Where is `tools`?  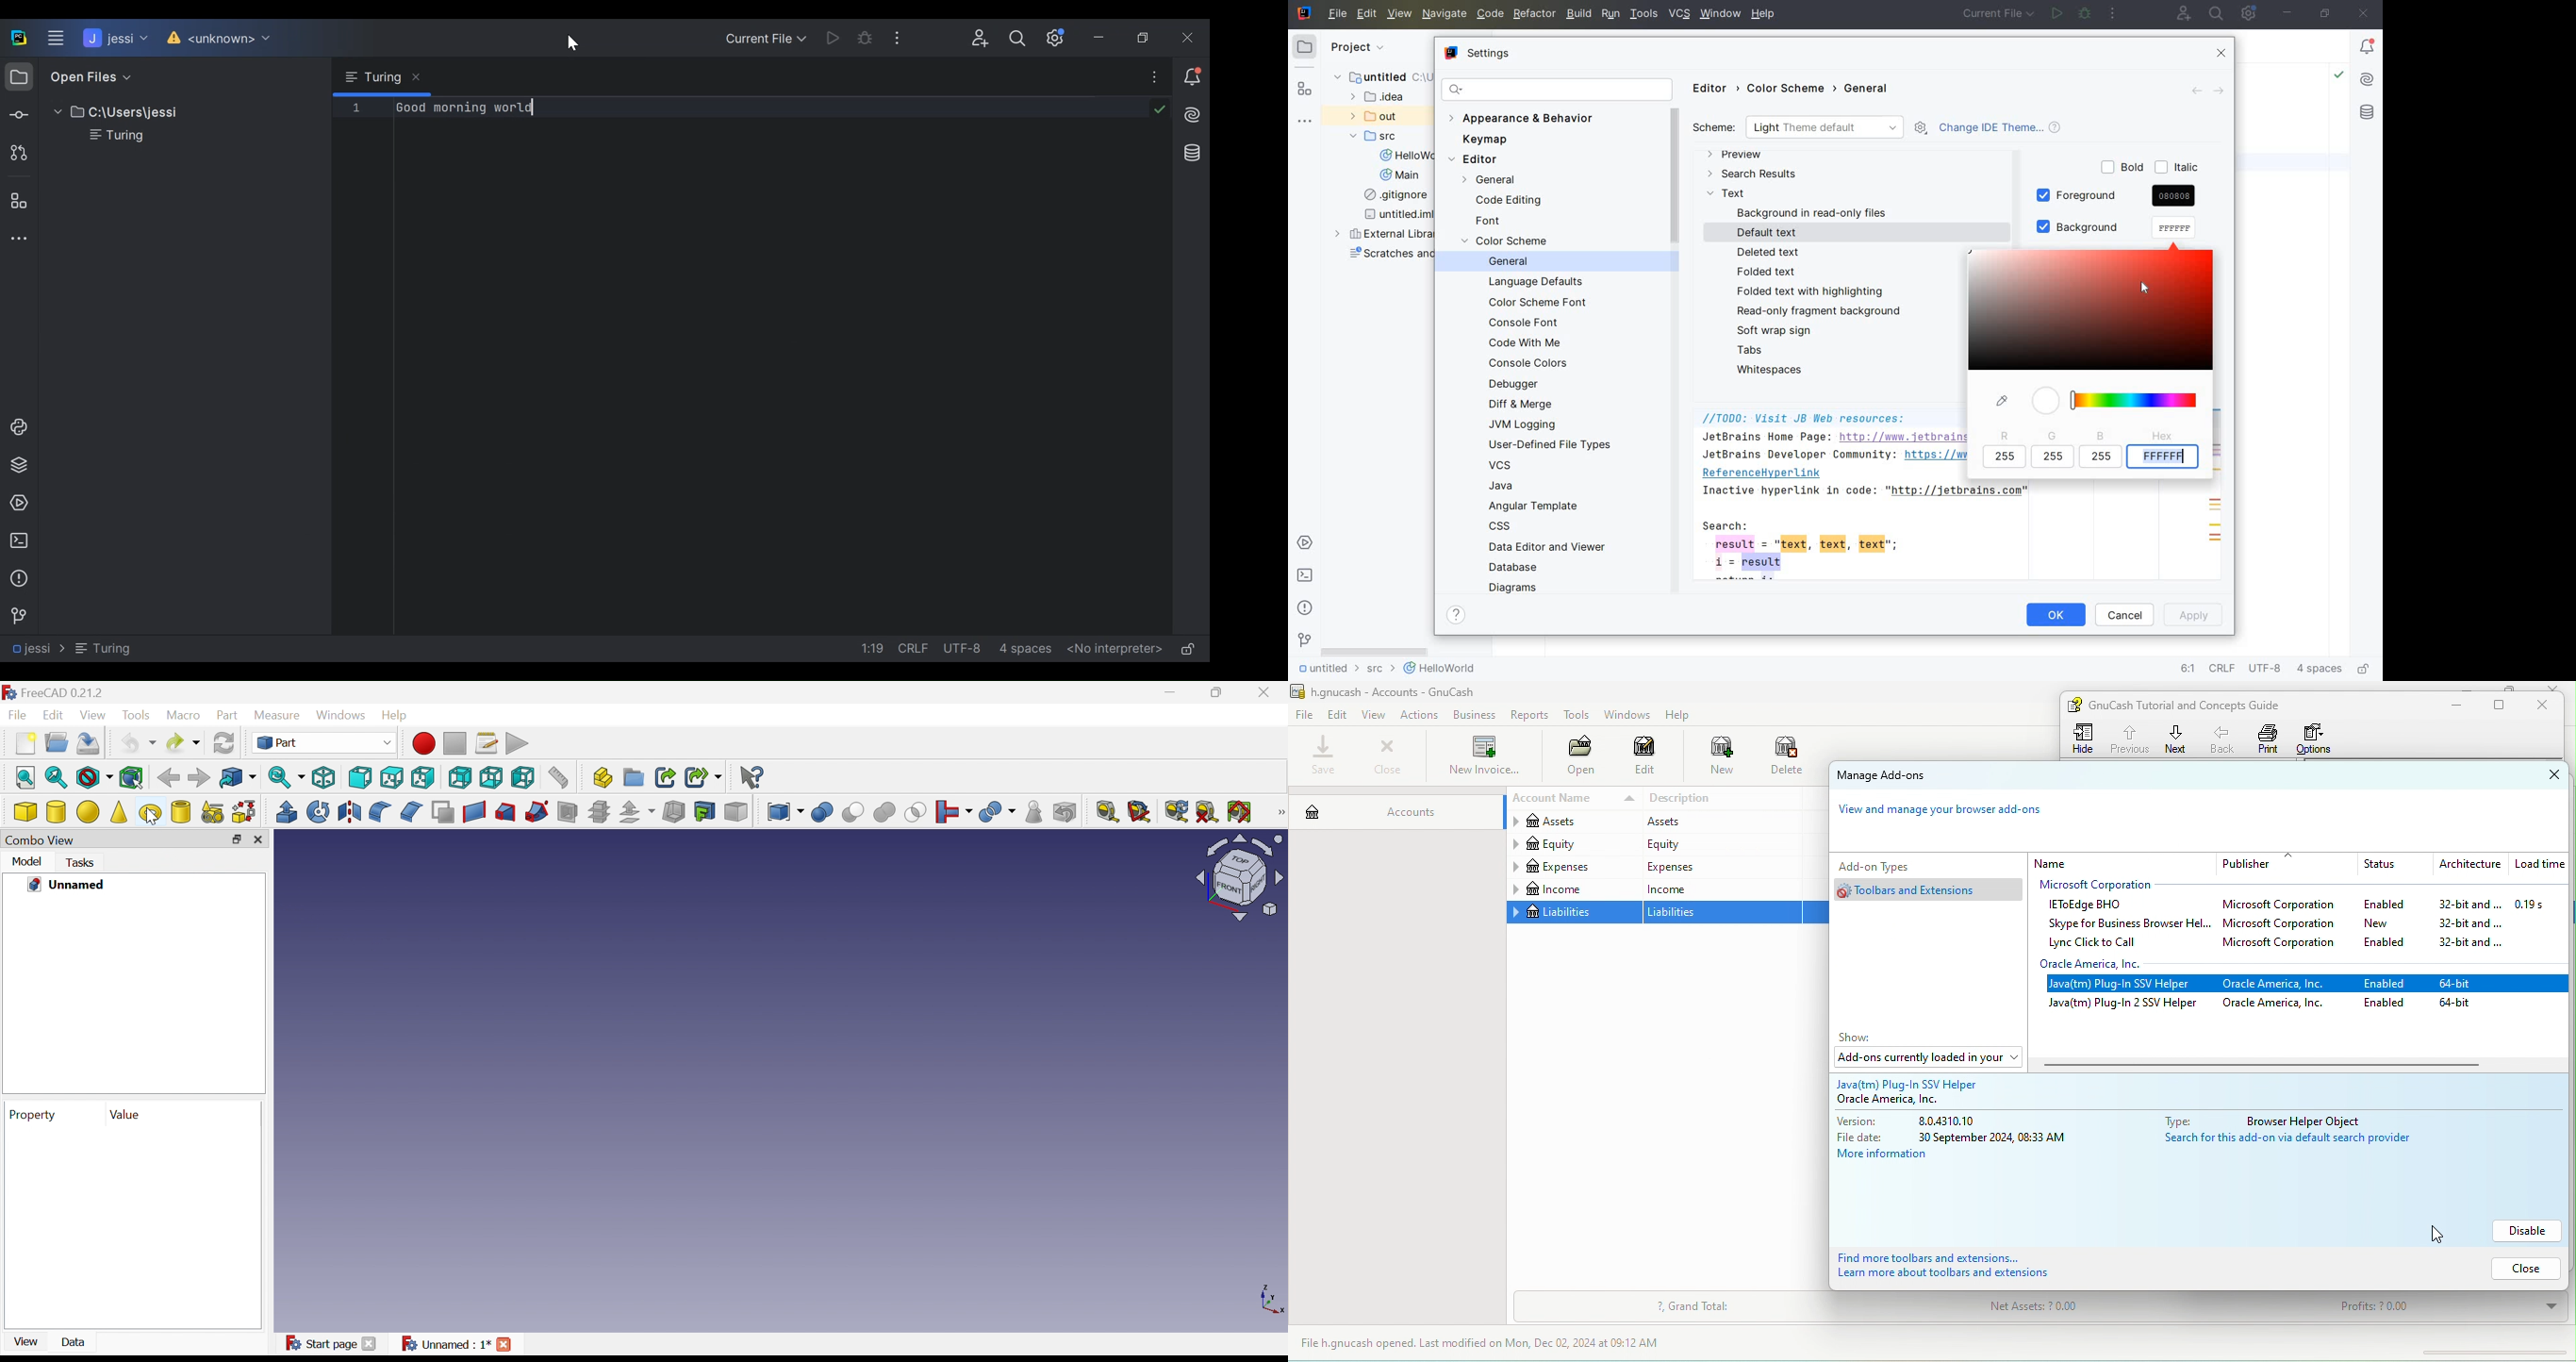 tools is located at coordinates (1577, 717).